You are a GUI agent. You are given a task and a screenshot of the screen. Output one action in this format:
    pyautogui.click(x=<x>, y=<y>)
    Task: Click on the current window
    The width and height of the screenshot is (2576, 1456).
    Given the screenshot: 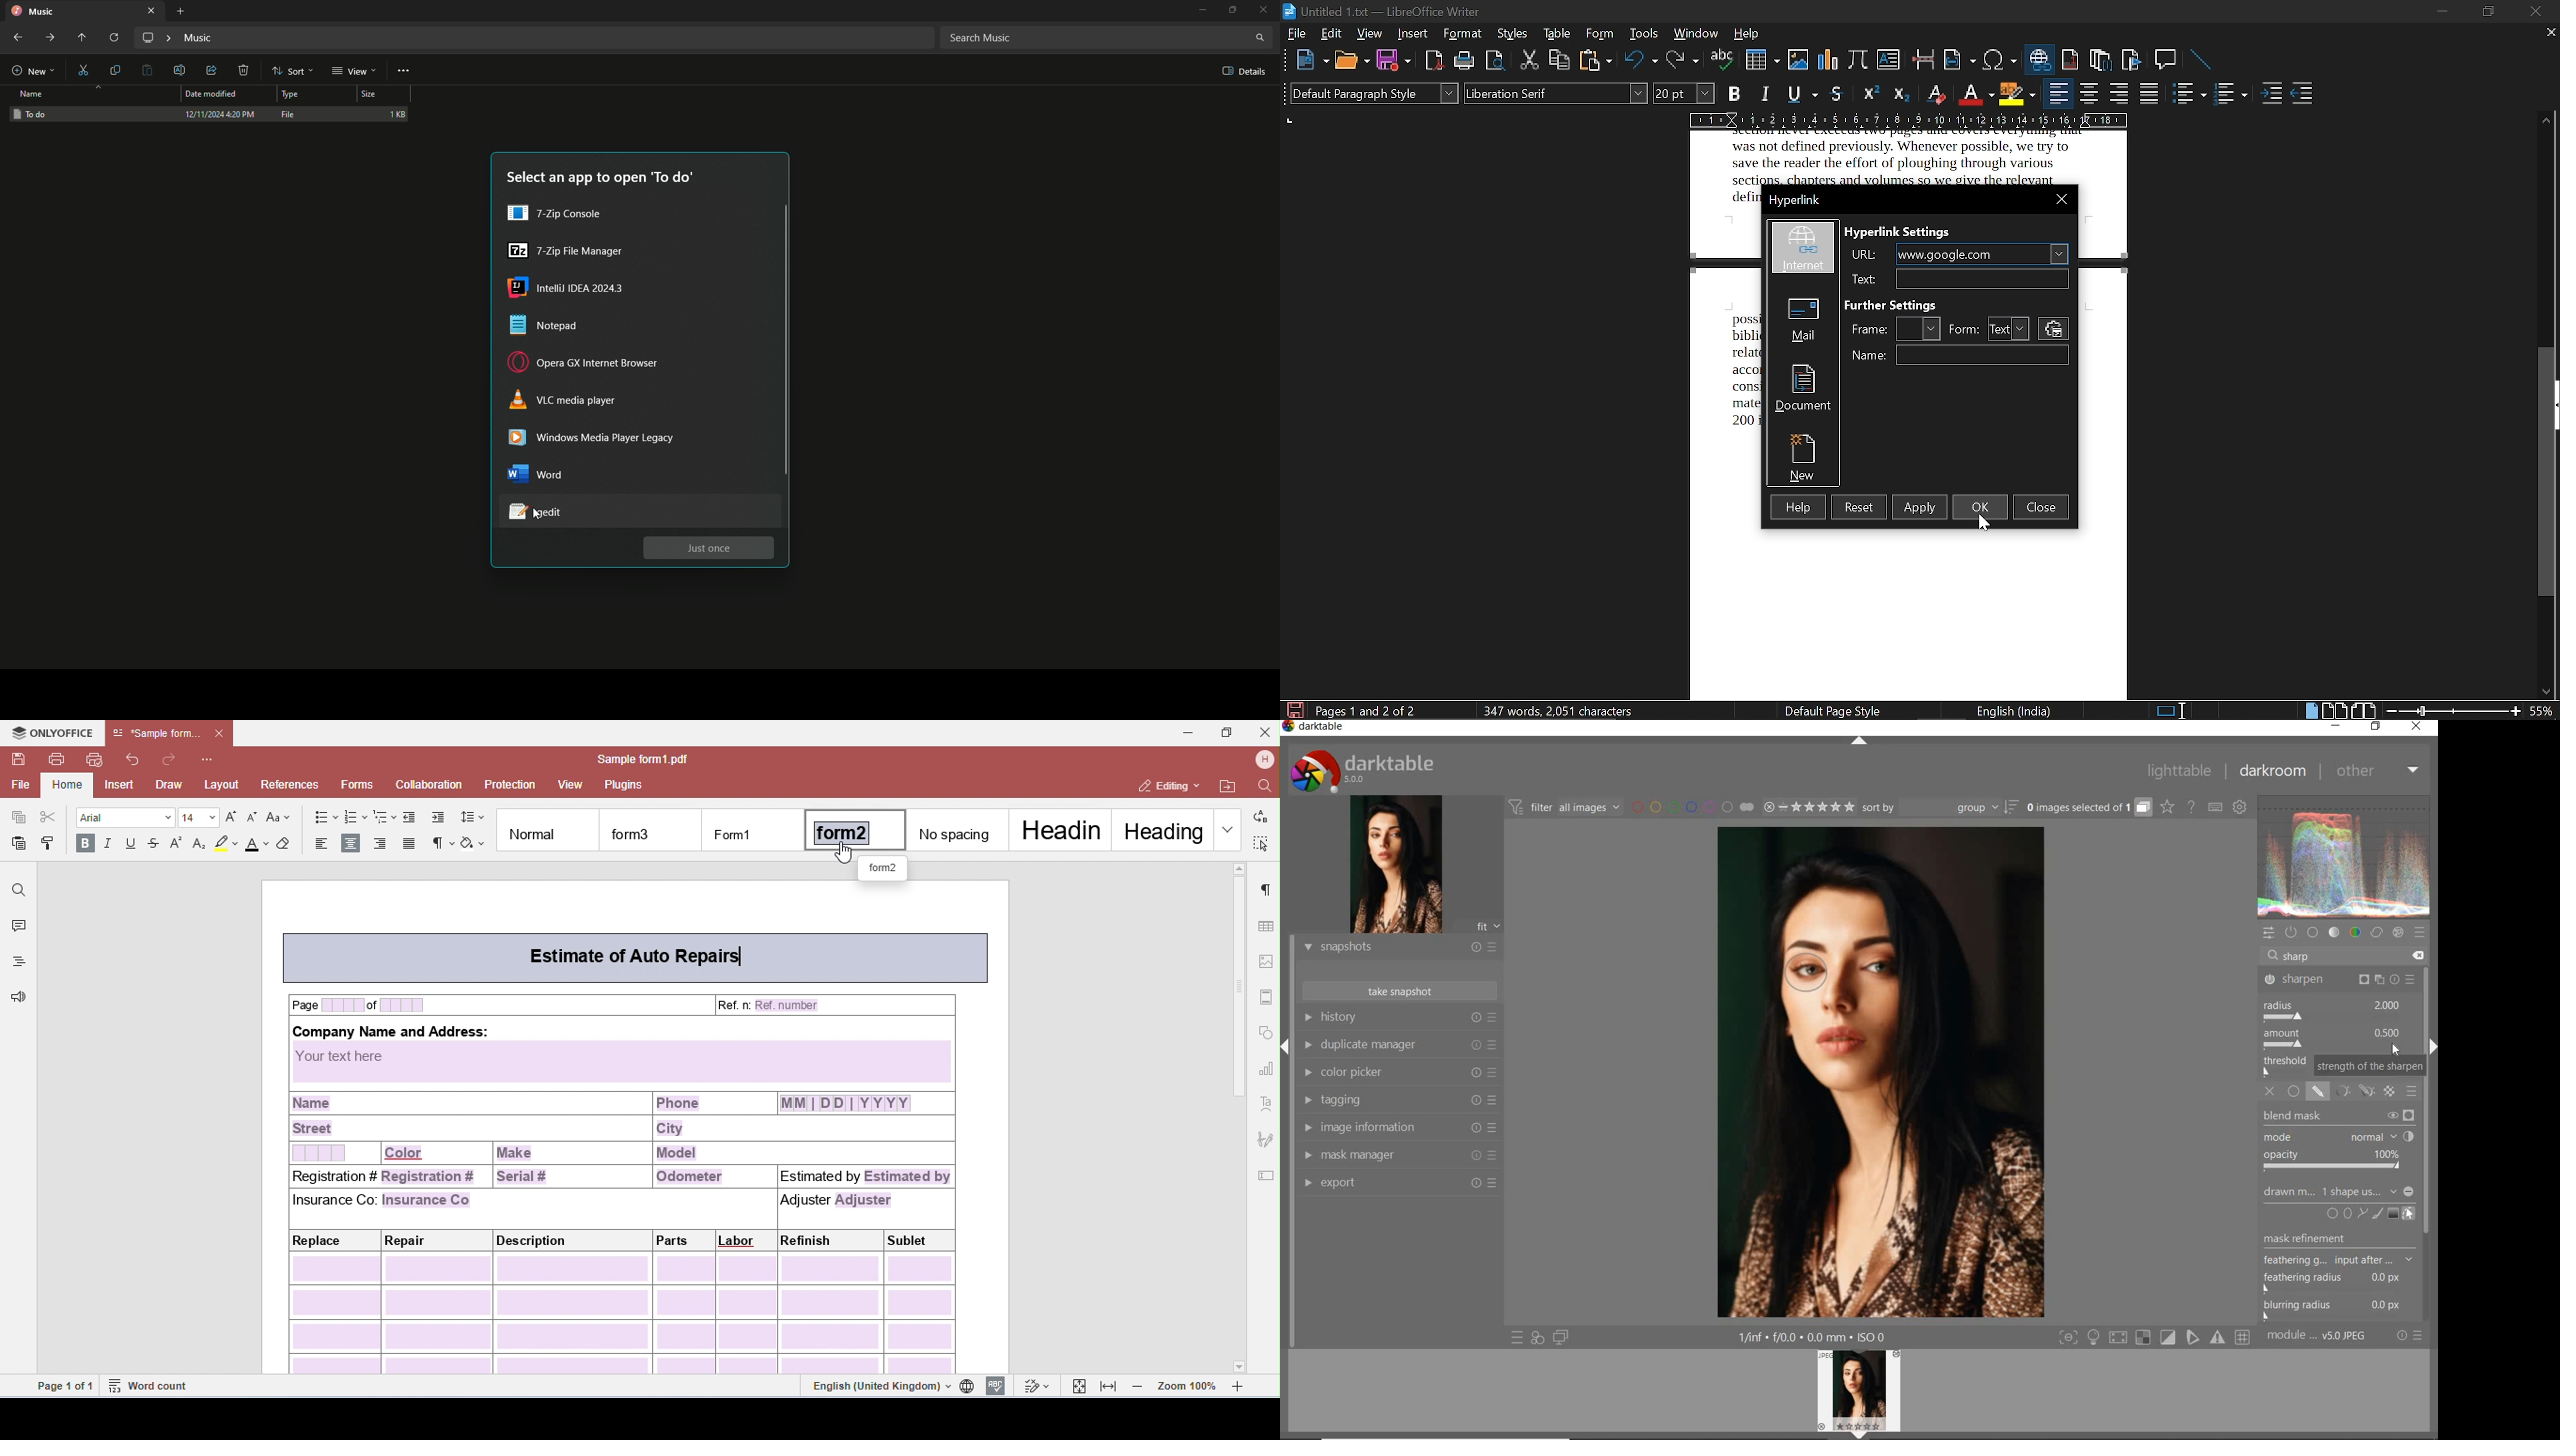 What is the action you would take?
    pyautogui.click(x=1796, y=200)
    